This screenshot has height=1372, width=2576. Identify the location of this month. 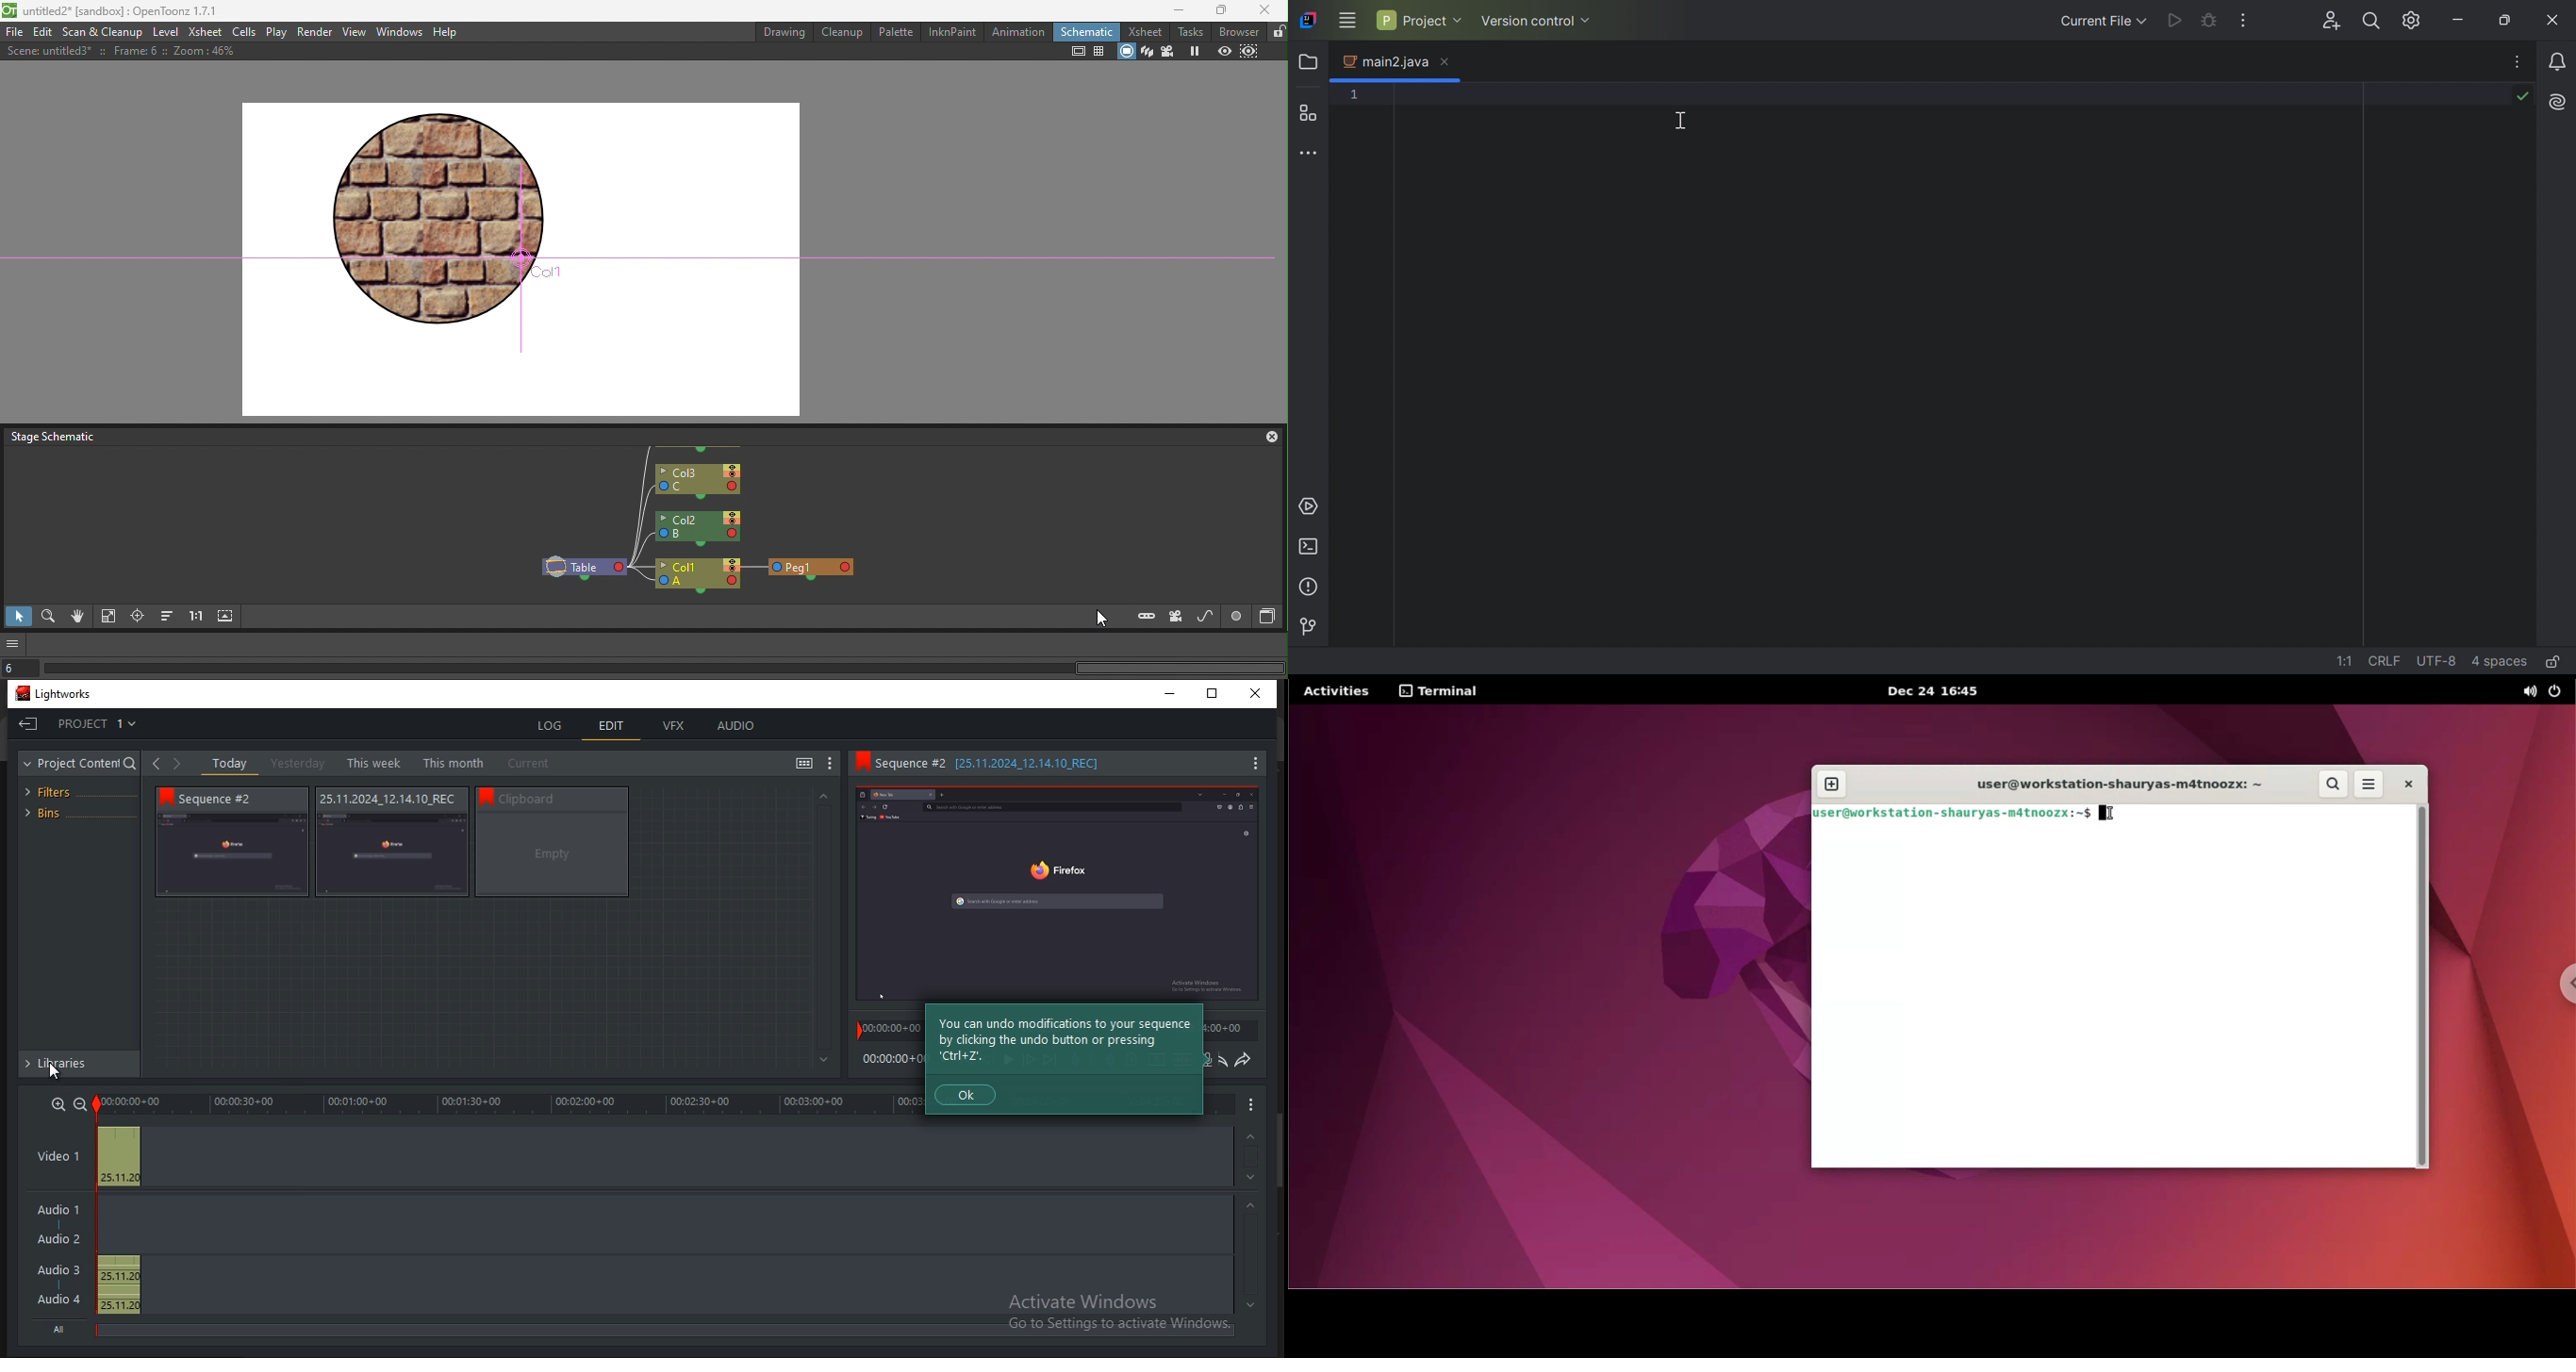
(453, 762).